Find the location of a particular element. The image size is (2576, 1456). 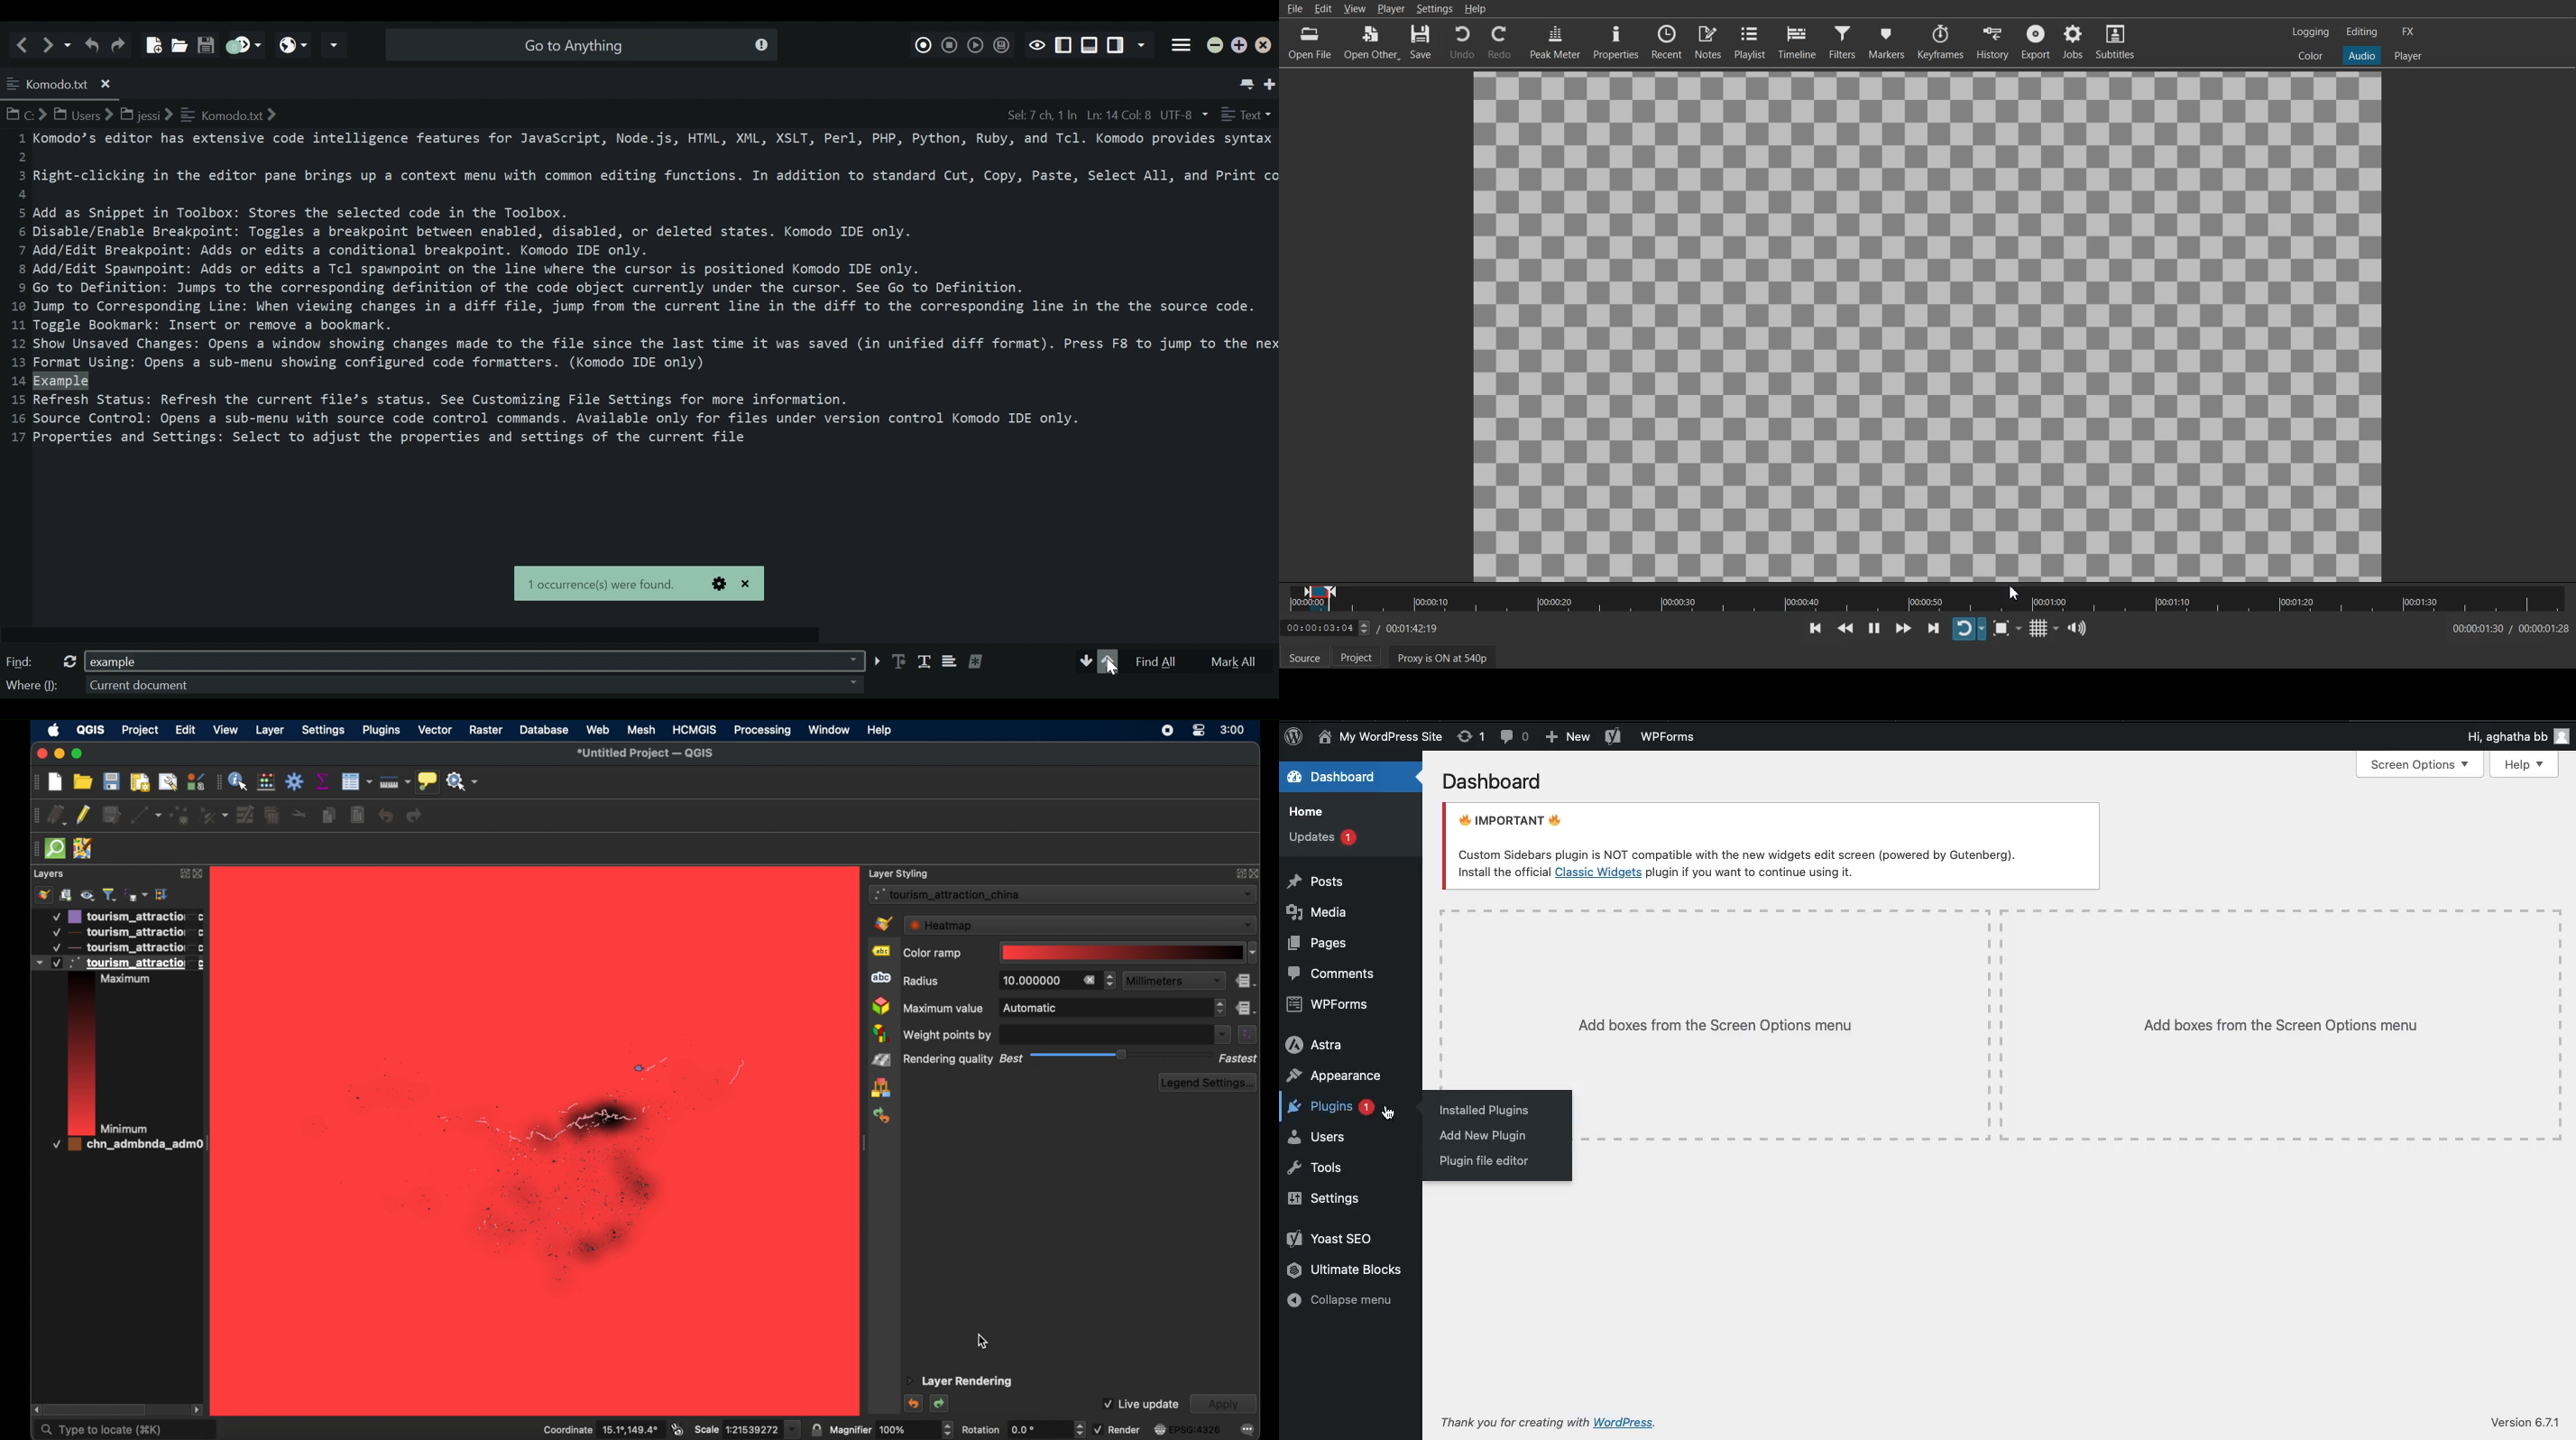

milimeters is located at coordinates (1174, 980).